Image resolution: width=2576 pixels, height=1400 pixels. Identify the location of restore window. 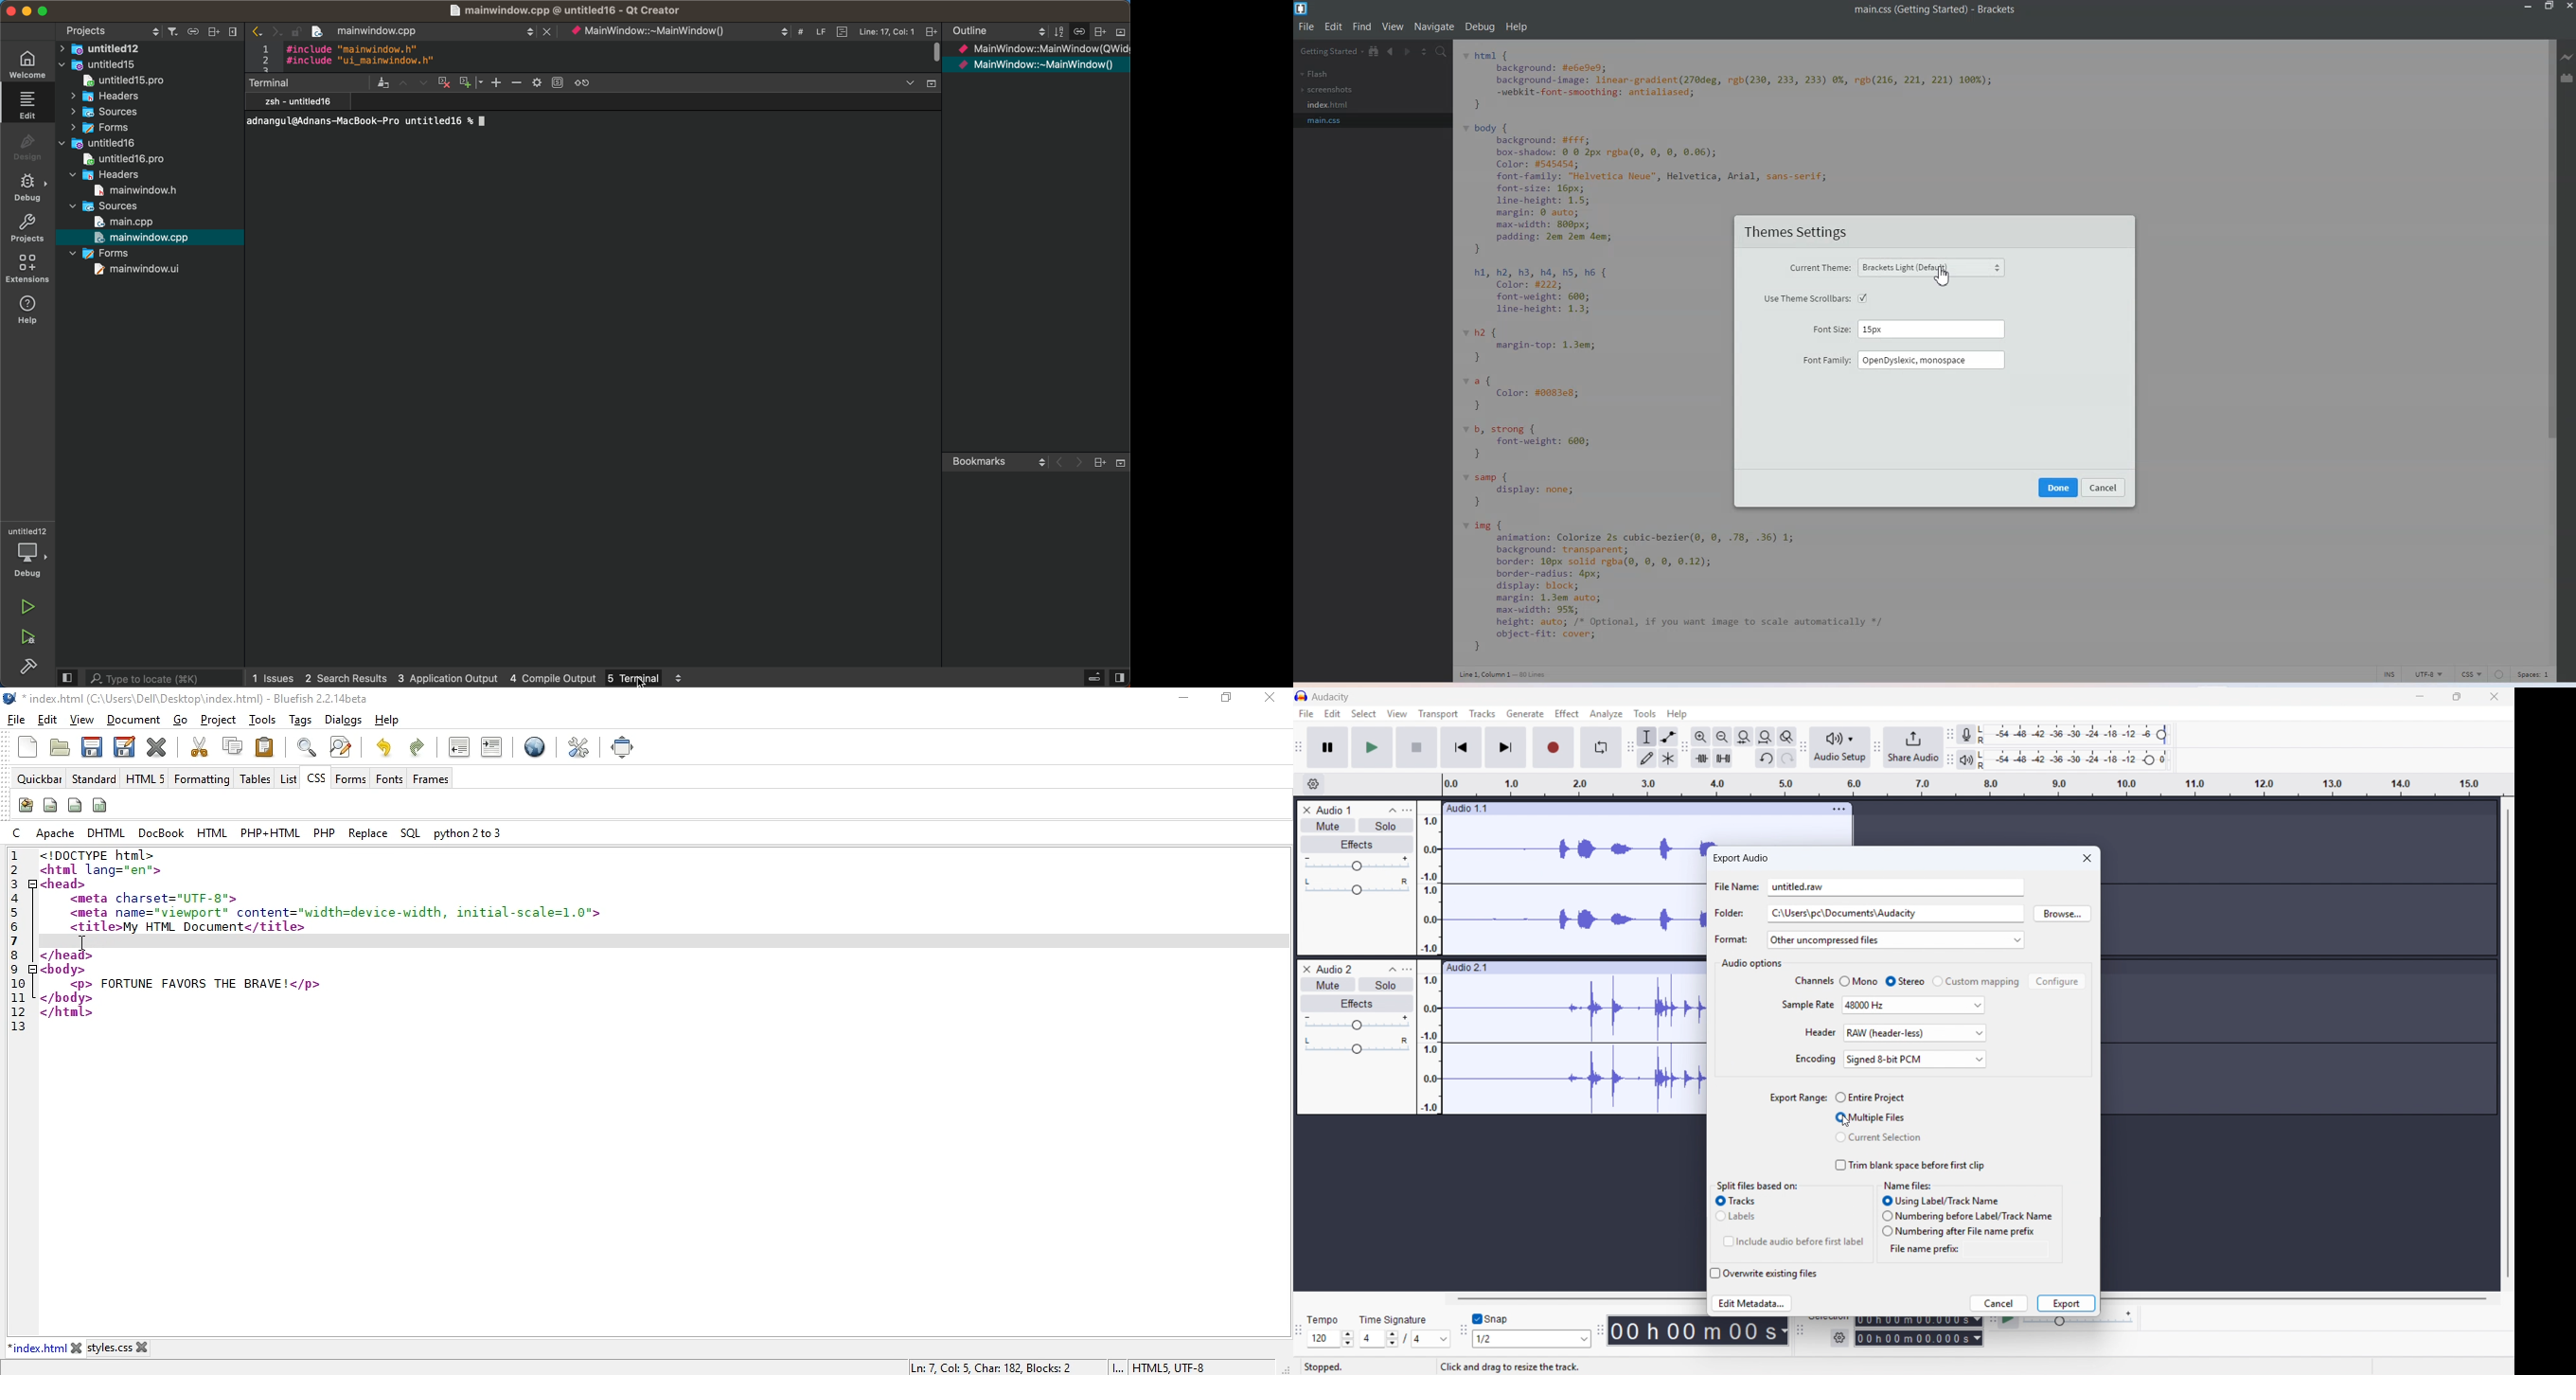
(1223, 700).